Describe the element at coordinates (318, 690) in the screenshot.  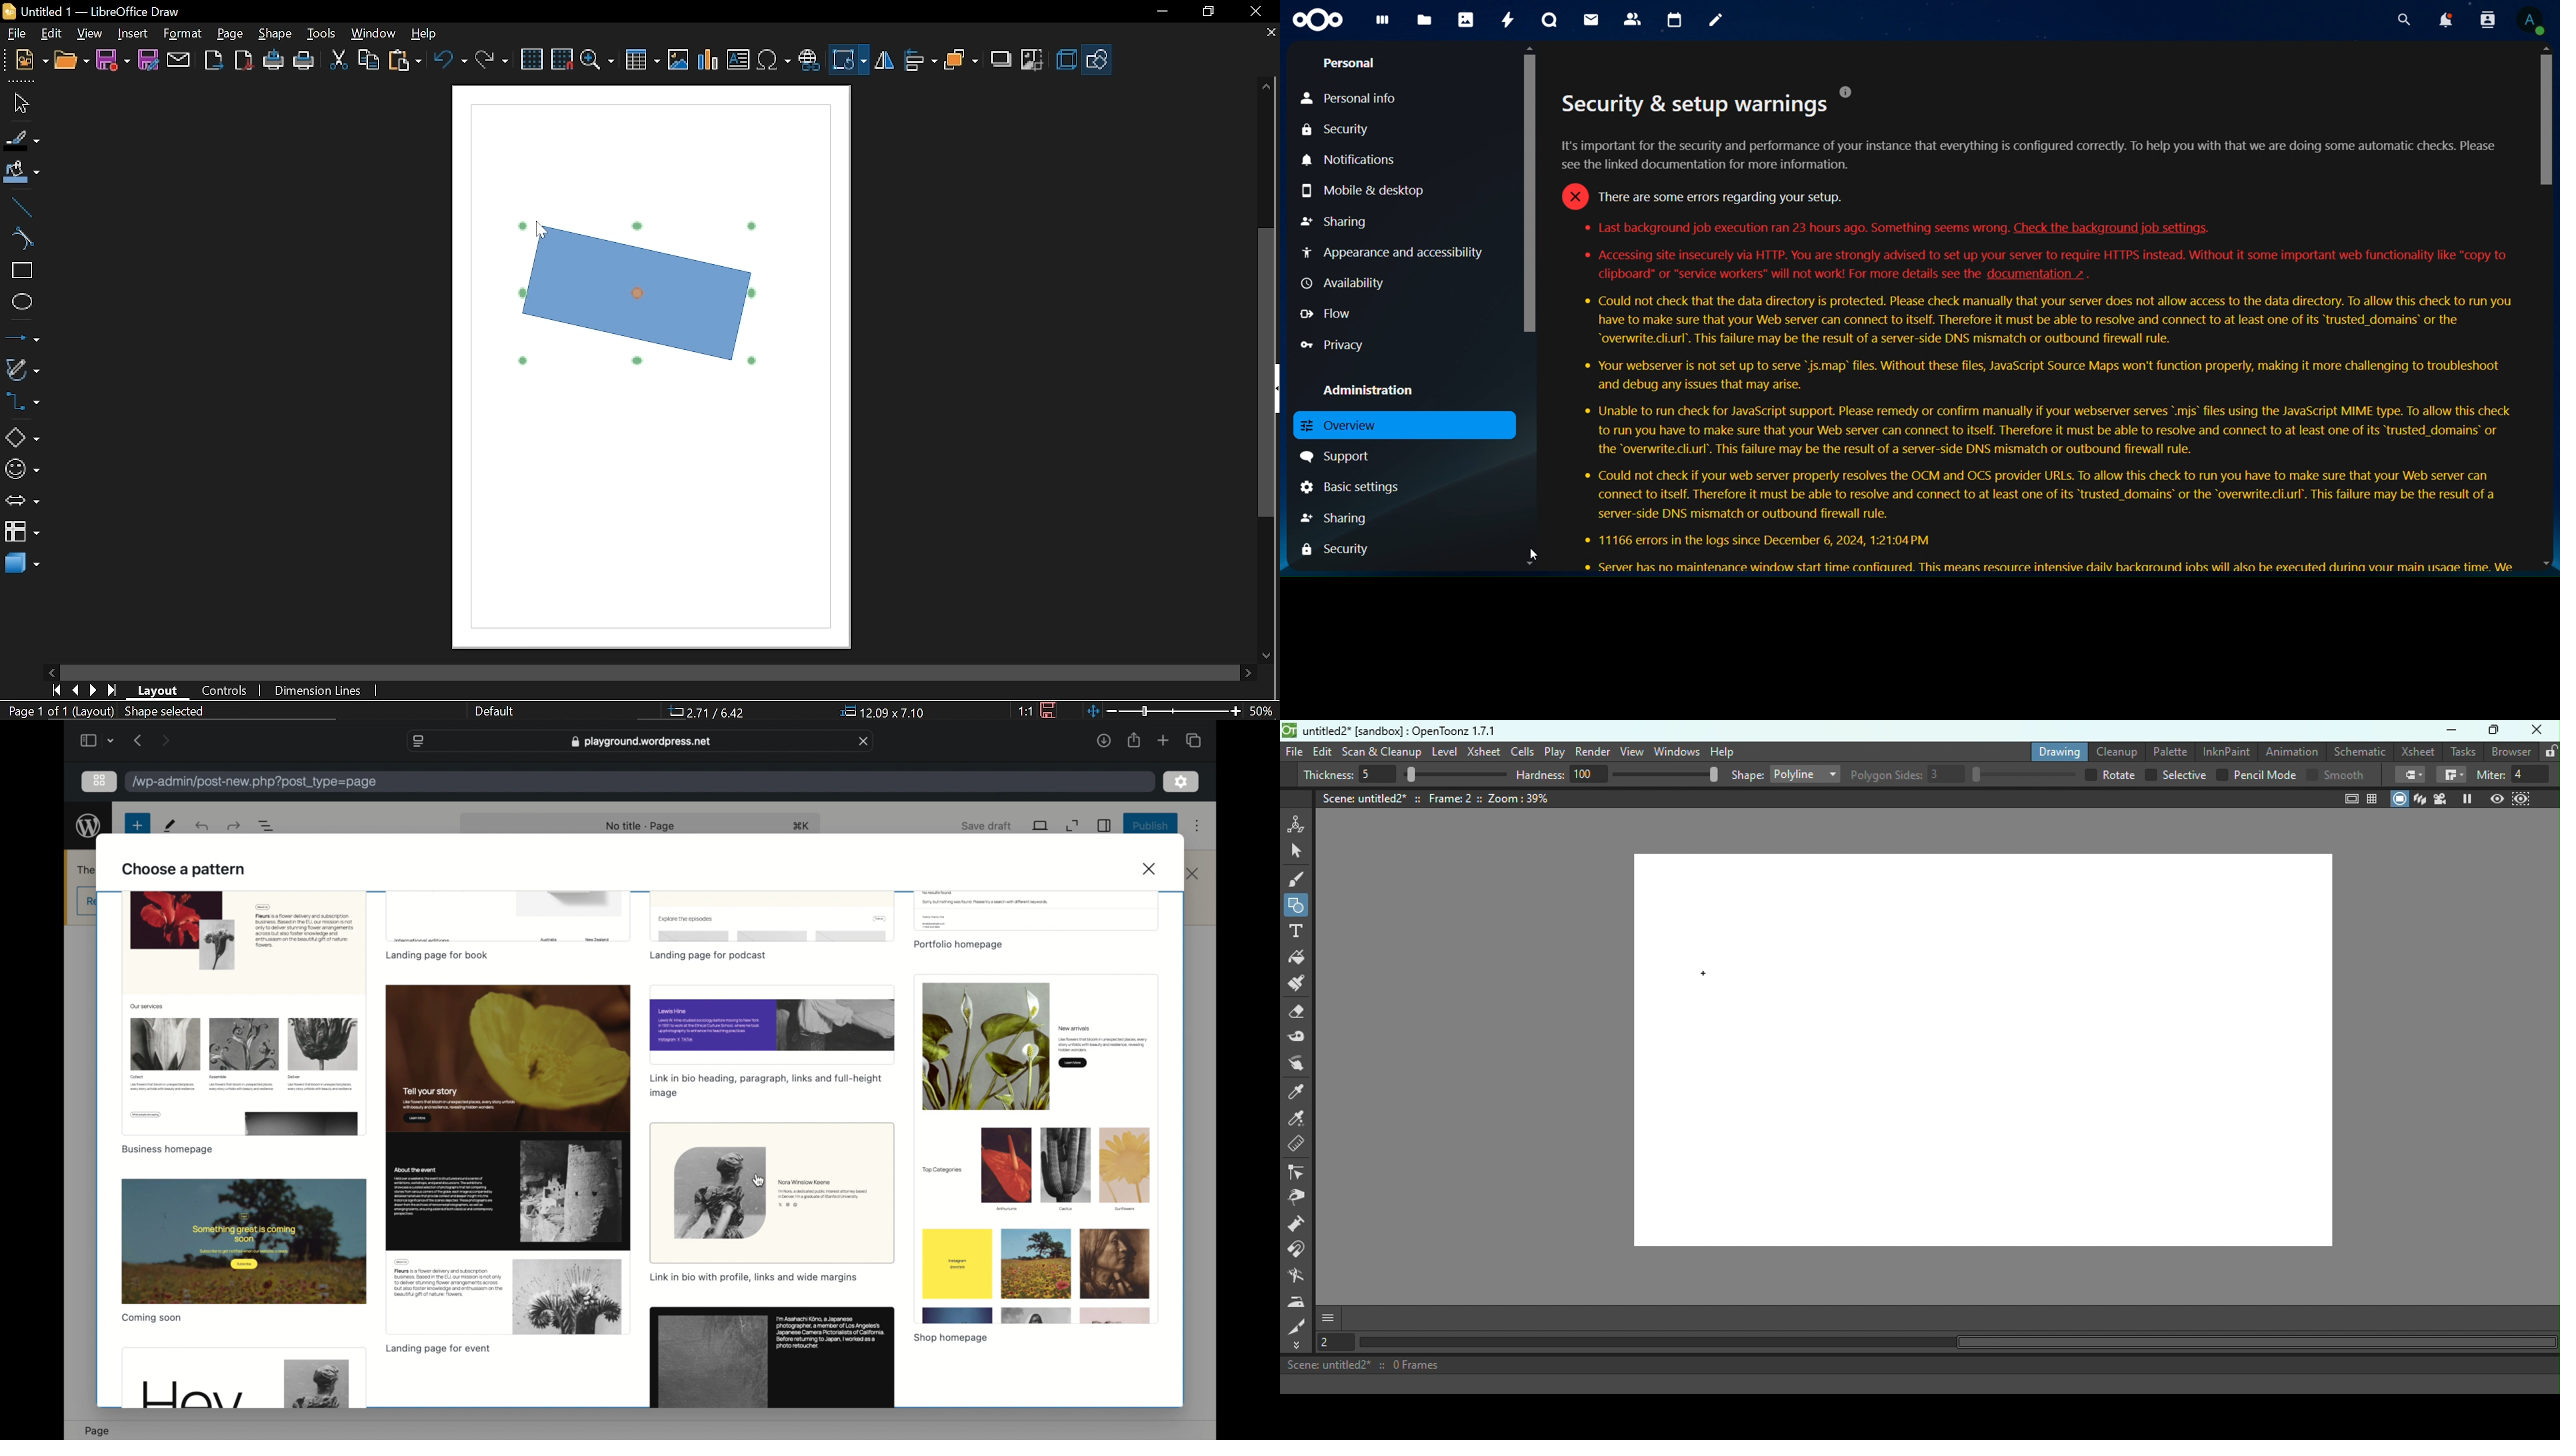
I see `dimension lines` at that location.